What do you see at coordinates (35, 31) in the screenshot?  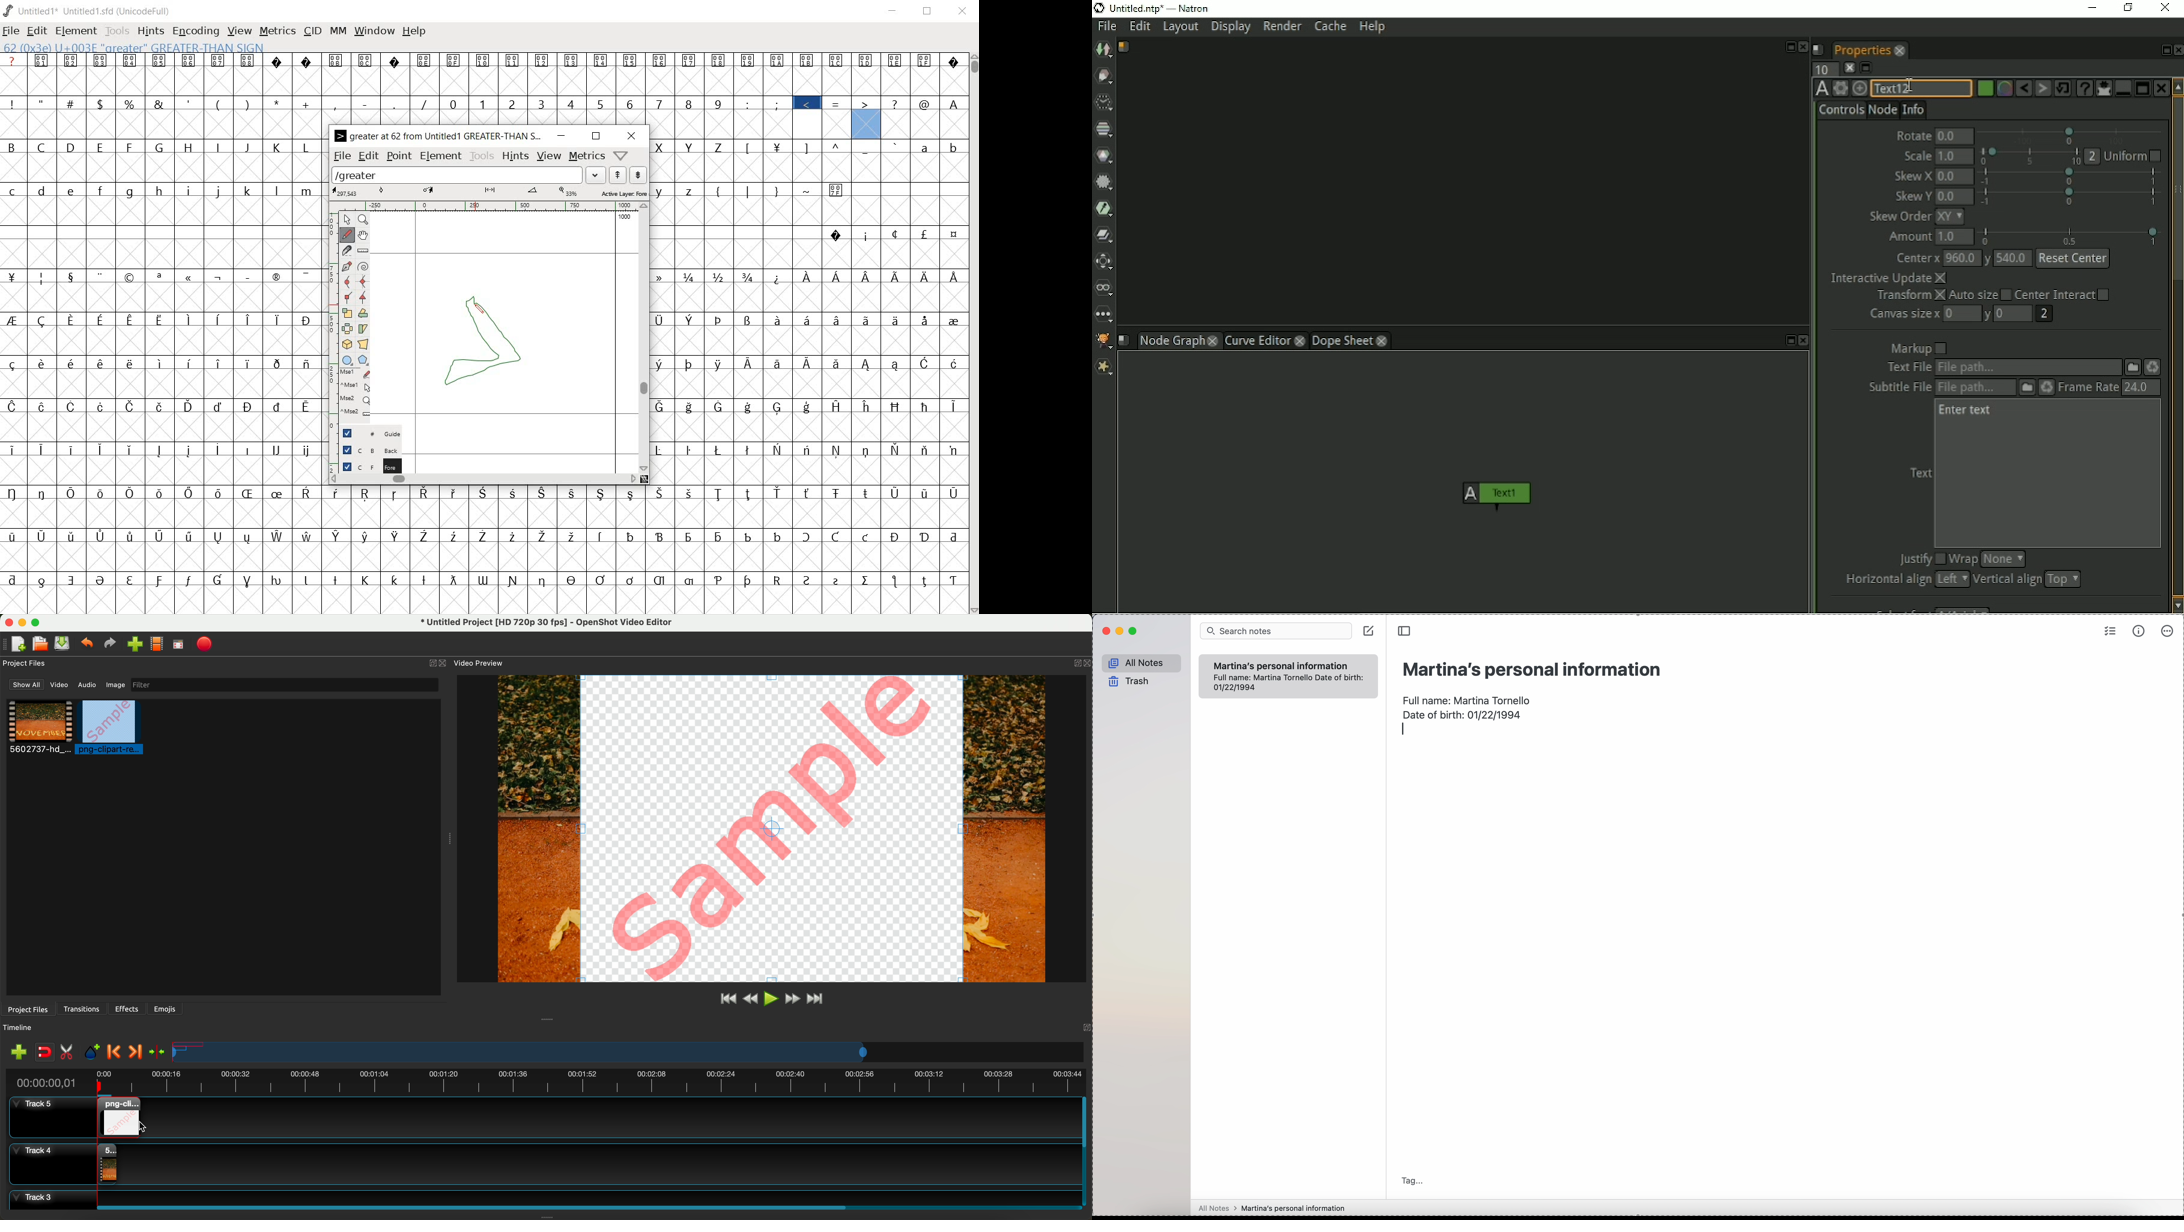 I see `edit` at bounding box center [35, 31].